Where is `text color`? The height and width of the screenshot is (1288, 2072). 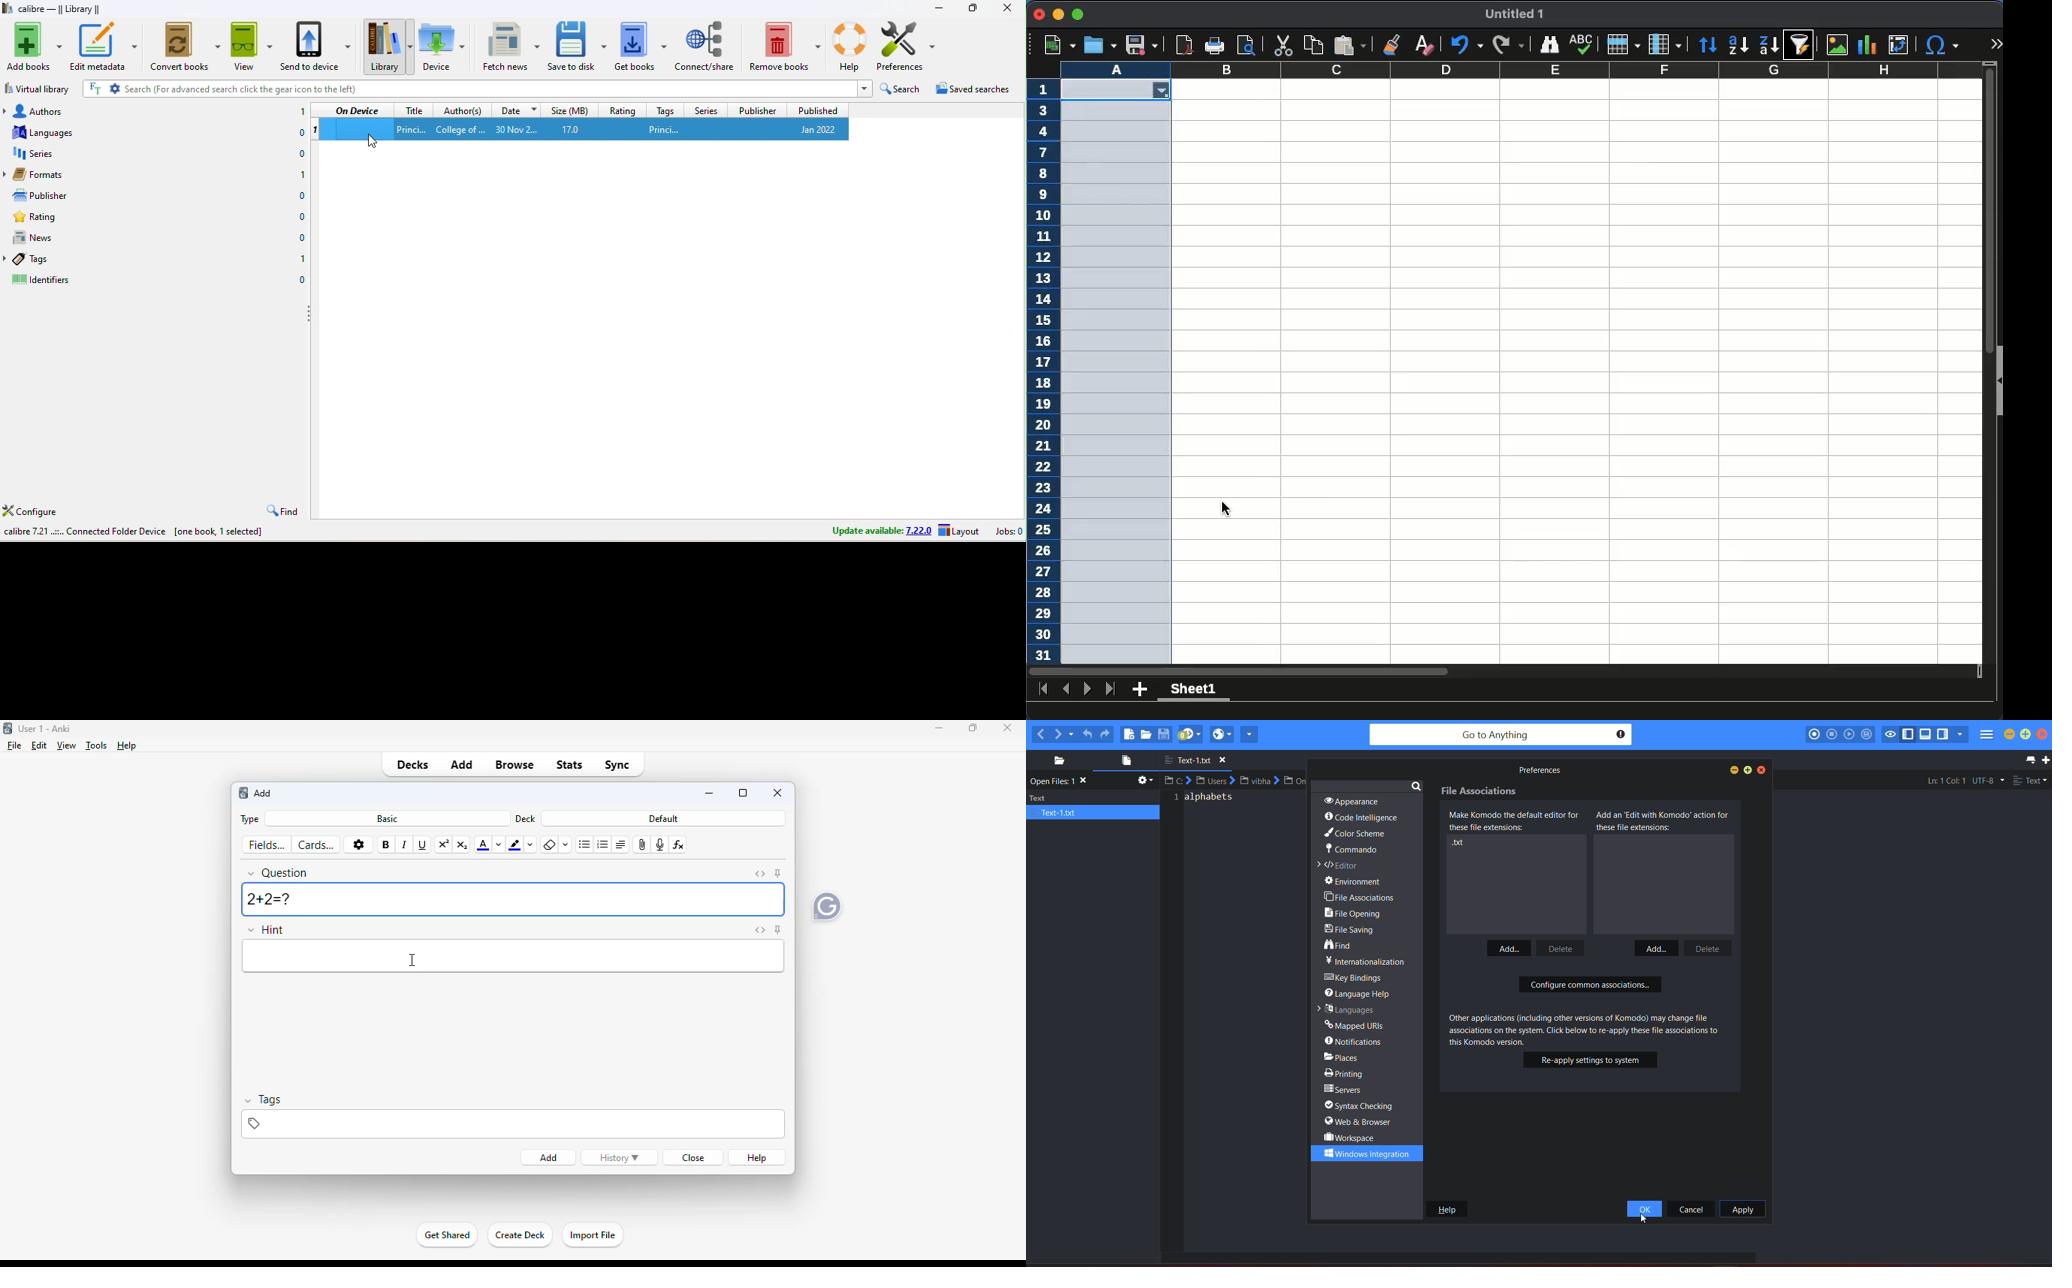 text color is located at coordinates (482, 846).